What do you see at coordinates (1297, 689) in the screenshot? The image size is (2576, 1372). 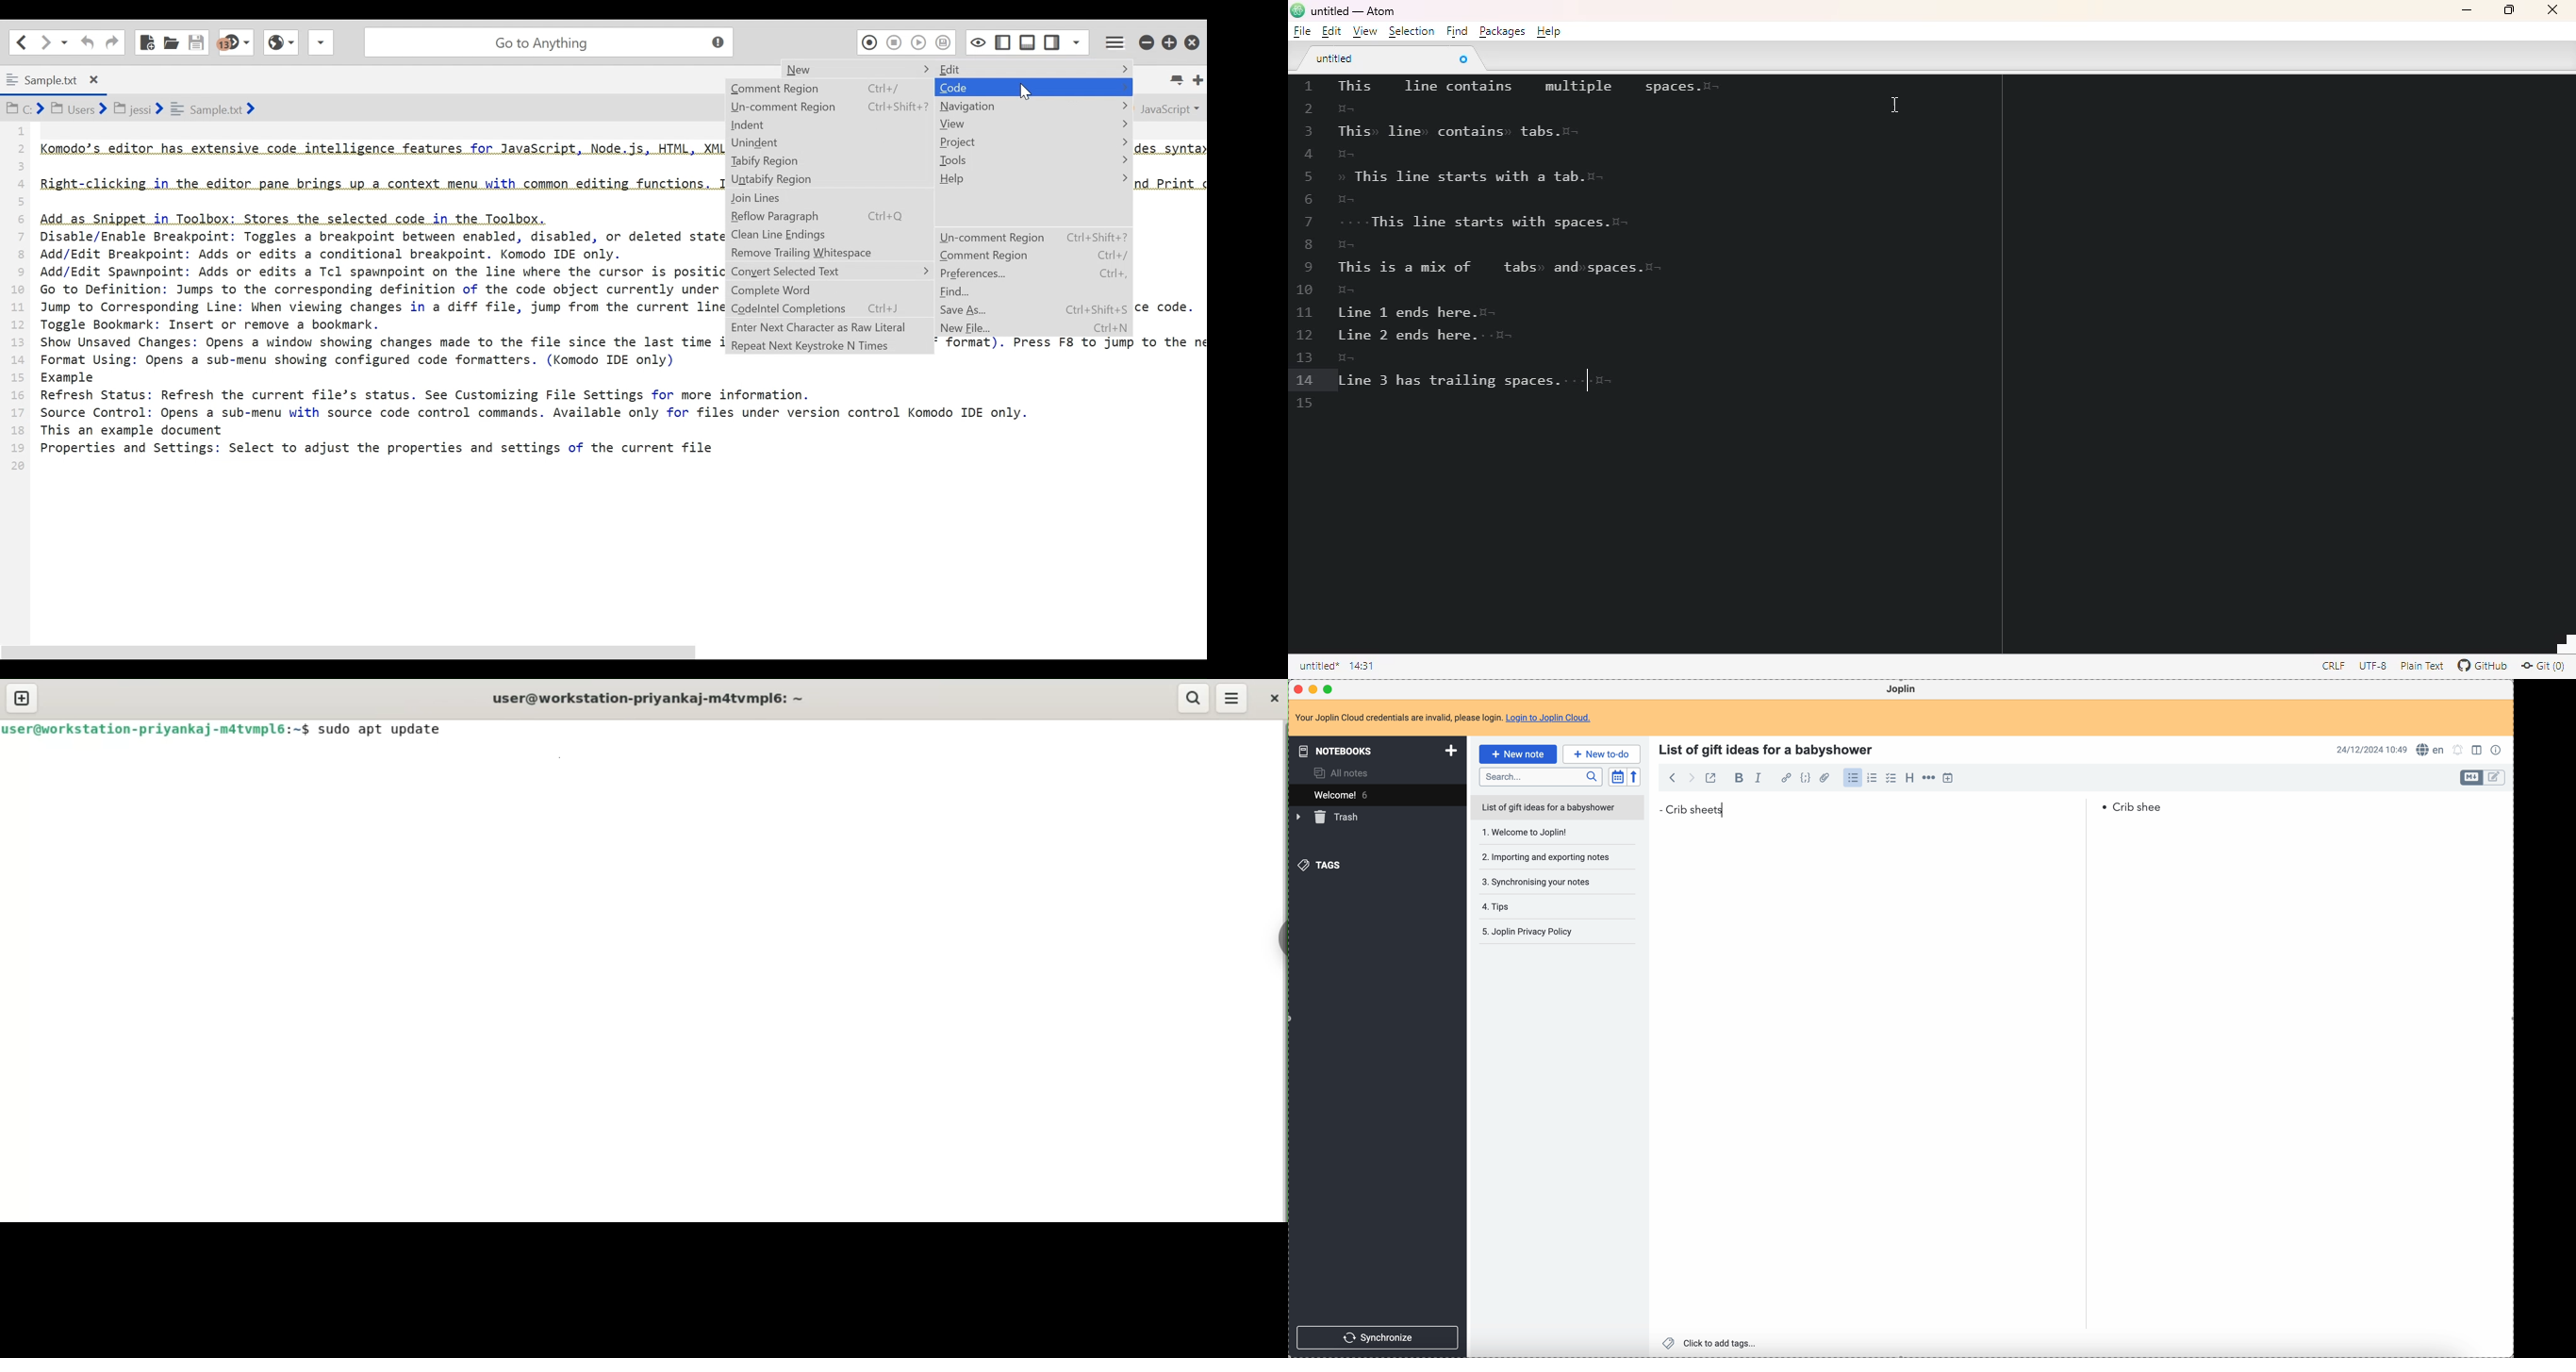 I see `close Joplin` at bounding box center [1297, 689].